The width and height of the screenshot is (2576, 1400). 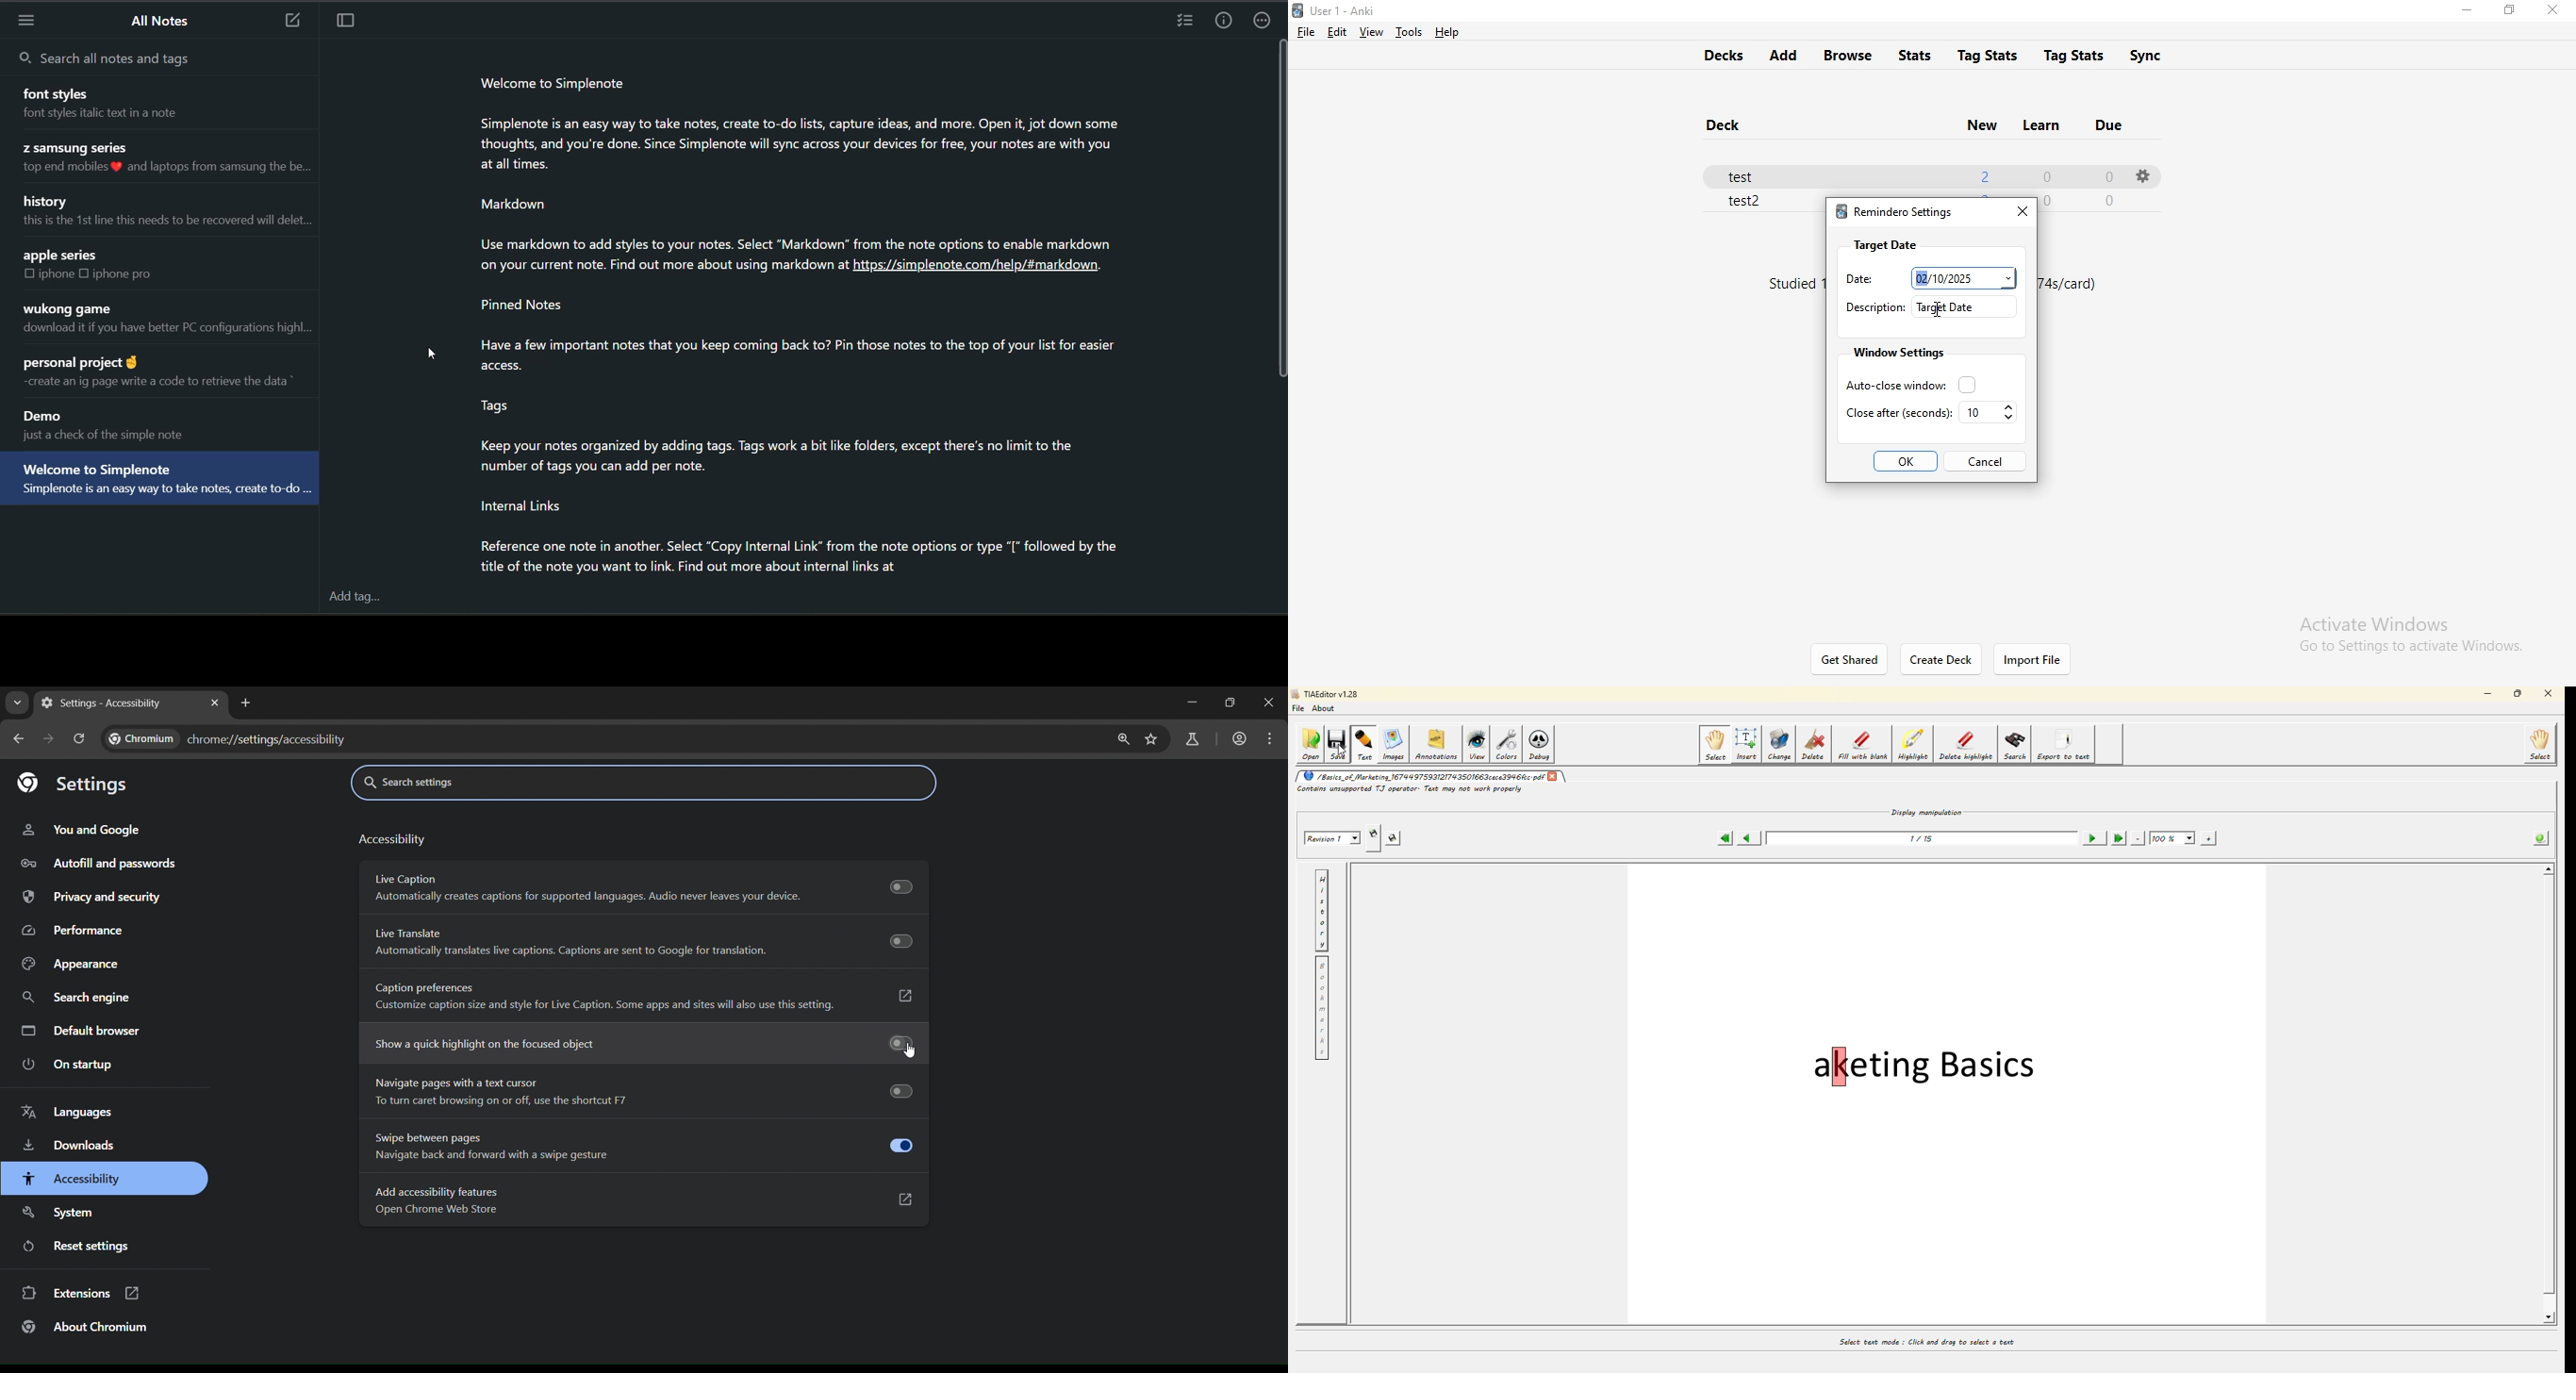 I want to click on show a quick highlight on the focused object, so click(x=578, y=1043).